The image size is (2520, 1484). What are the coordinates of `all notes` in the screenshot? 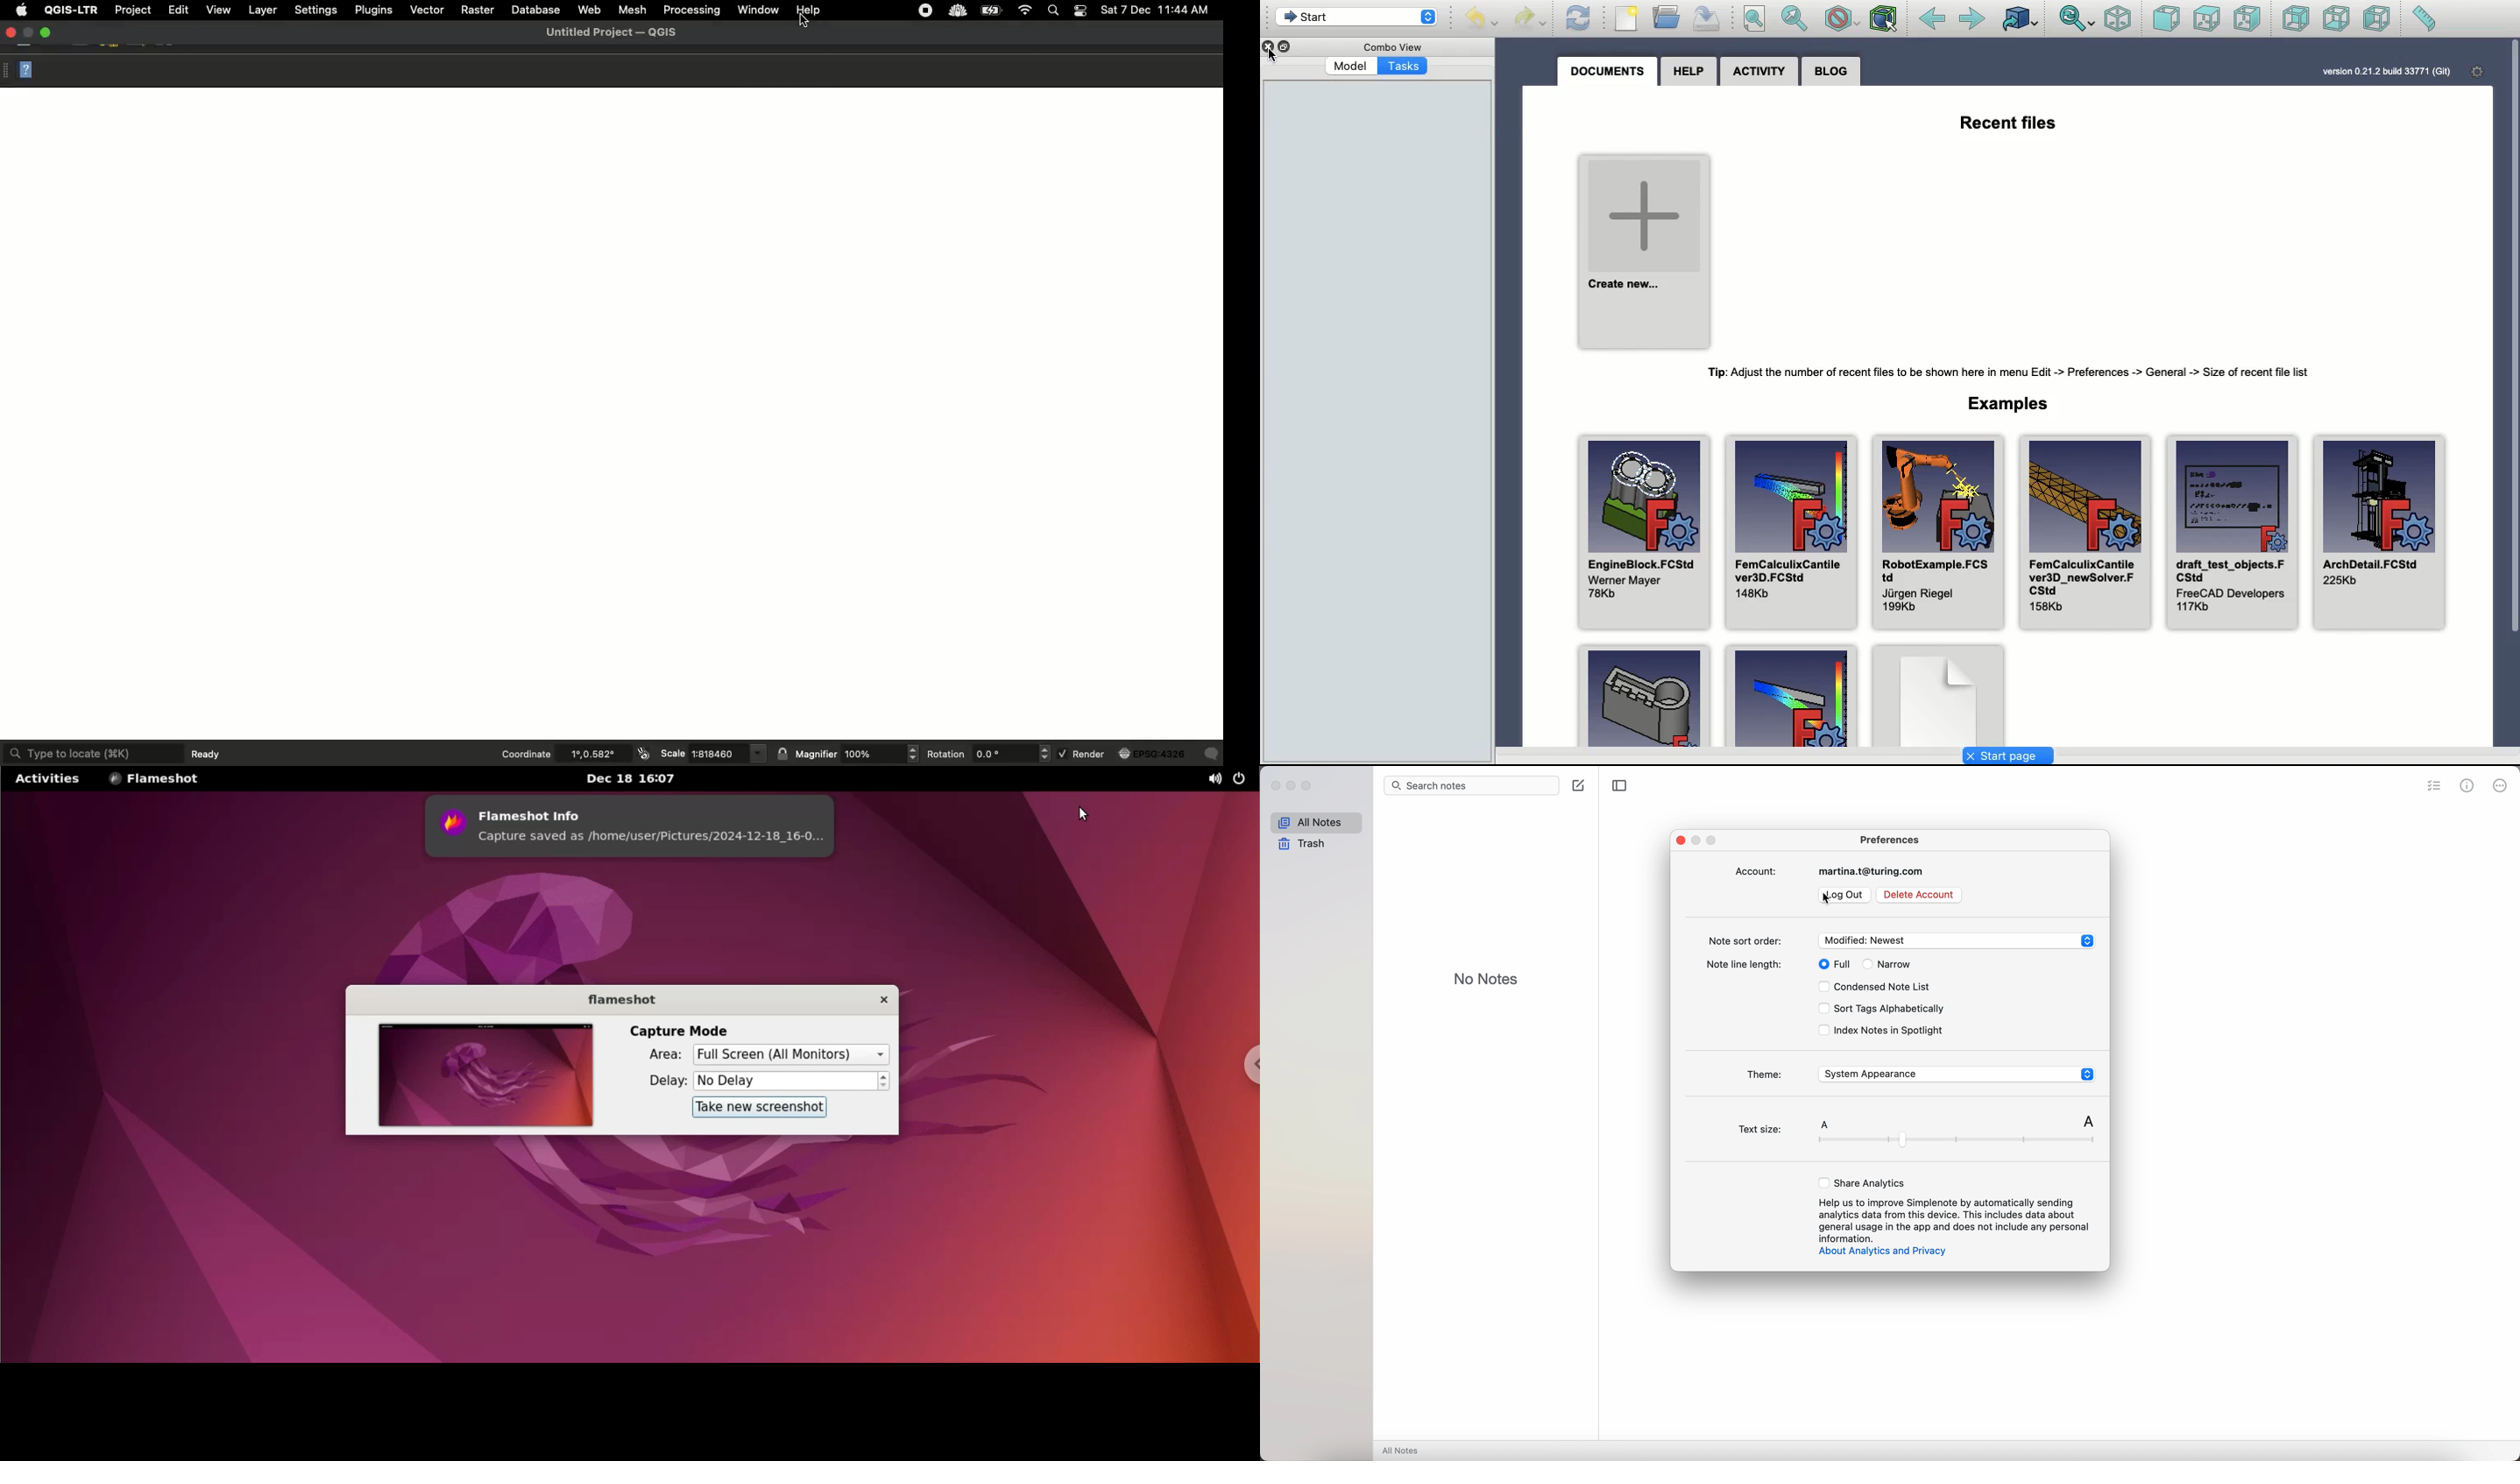 It's located at (1402, 1452).